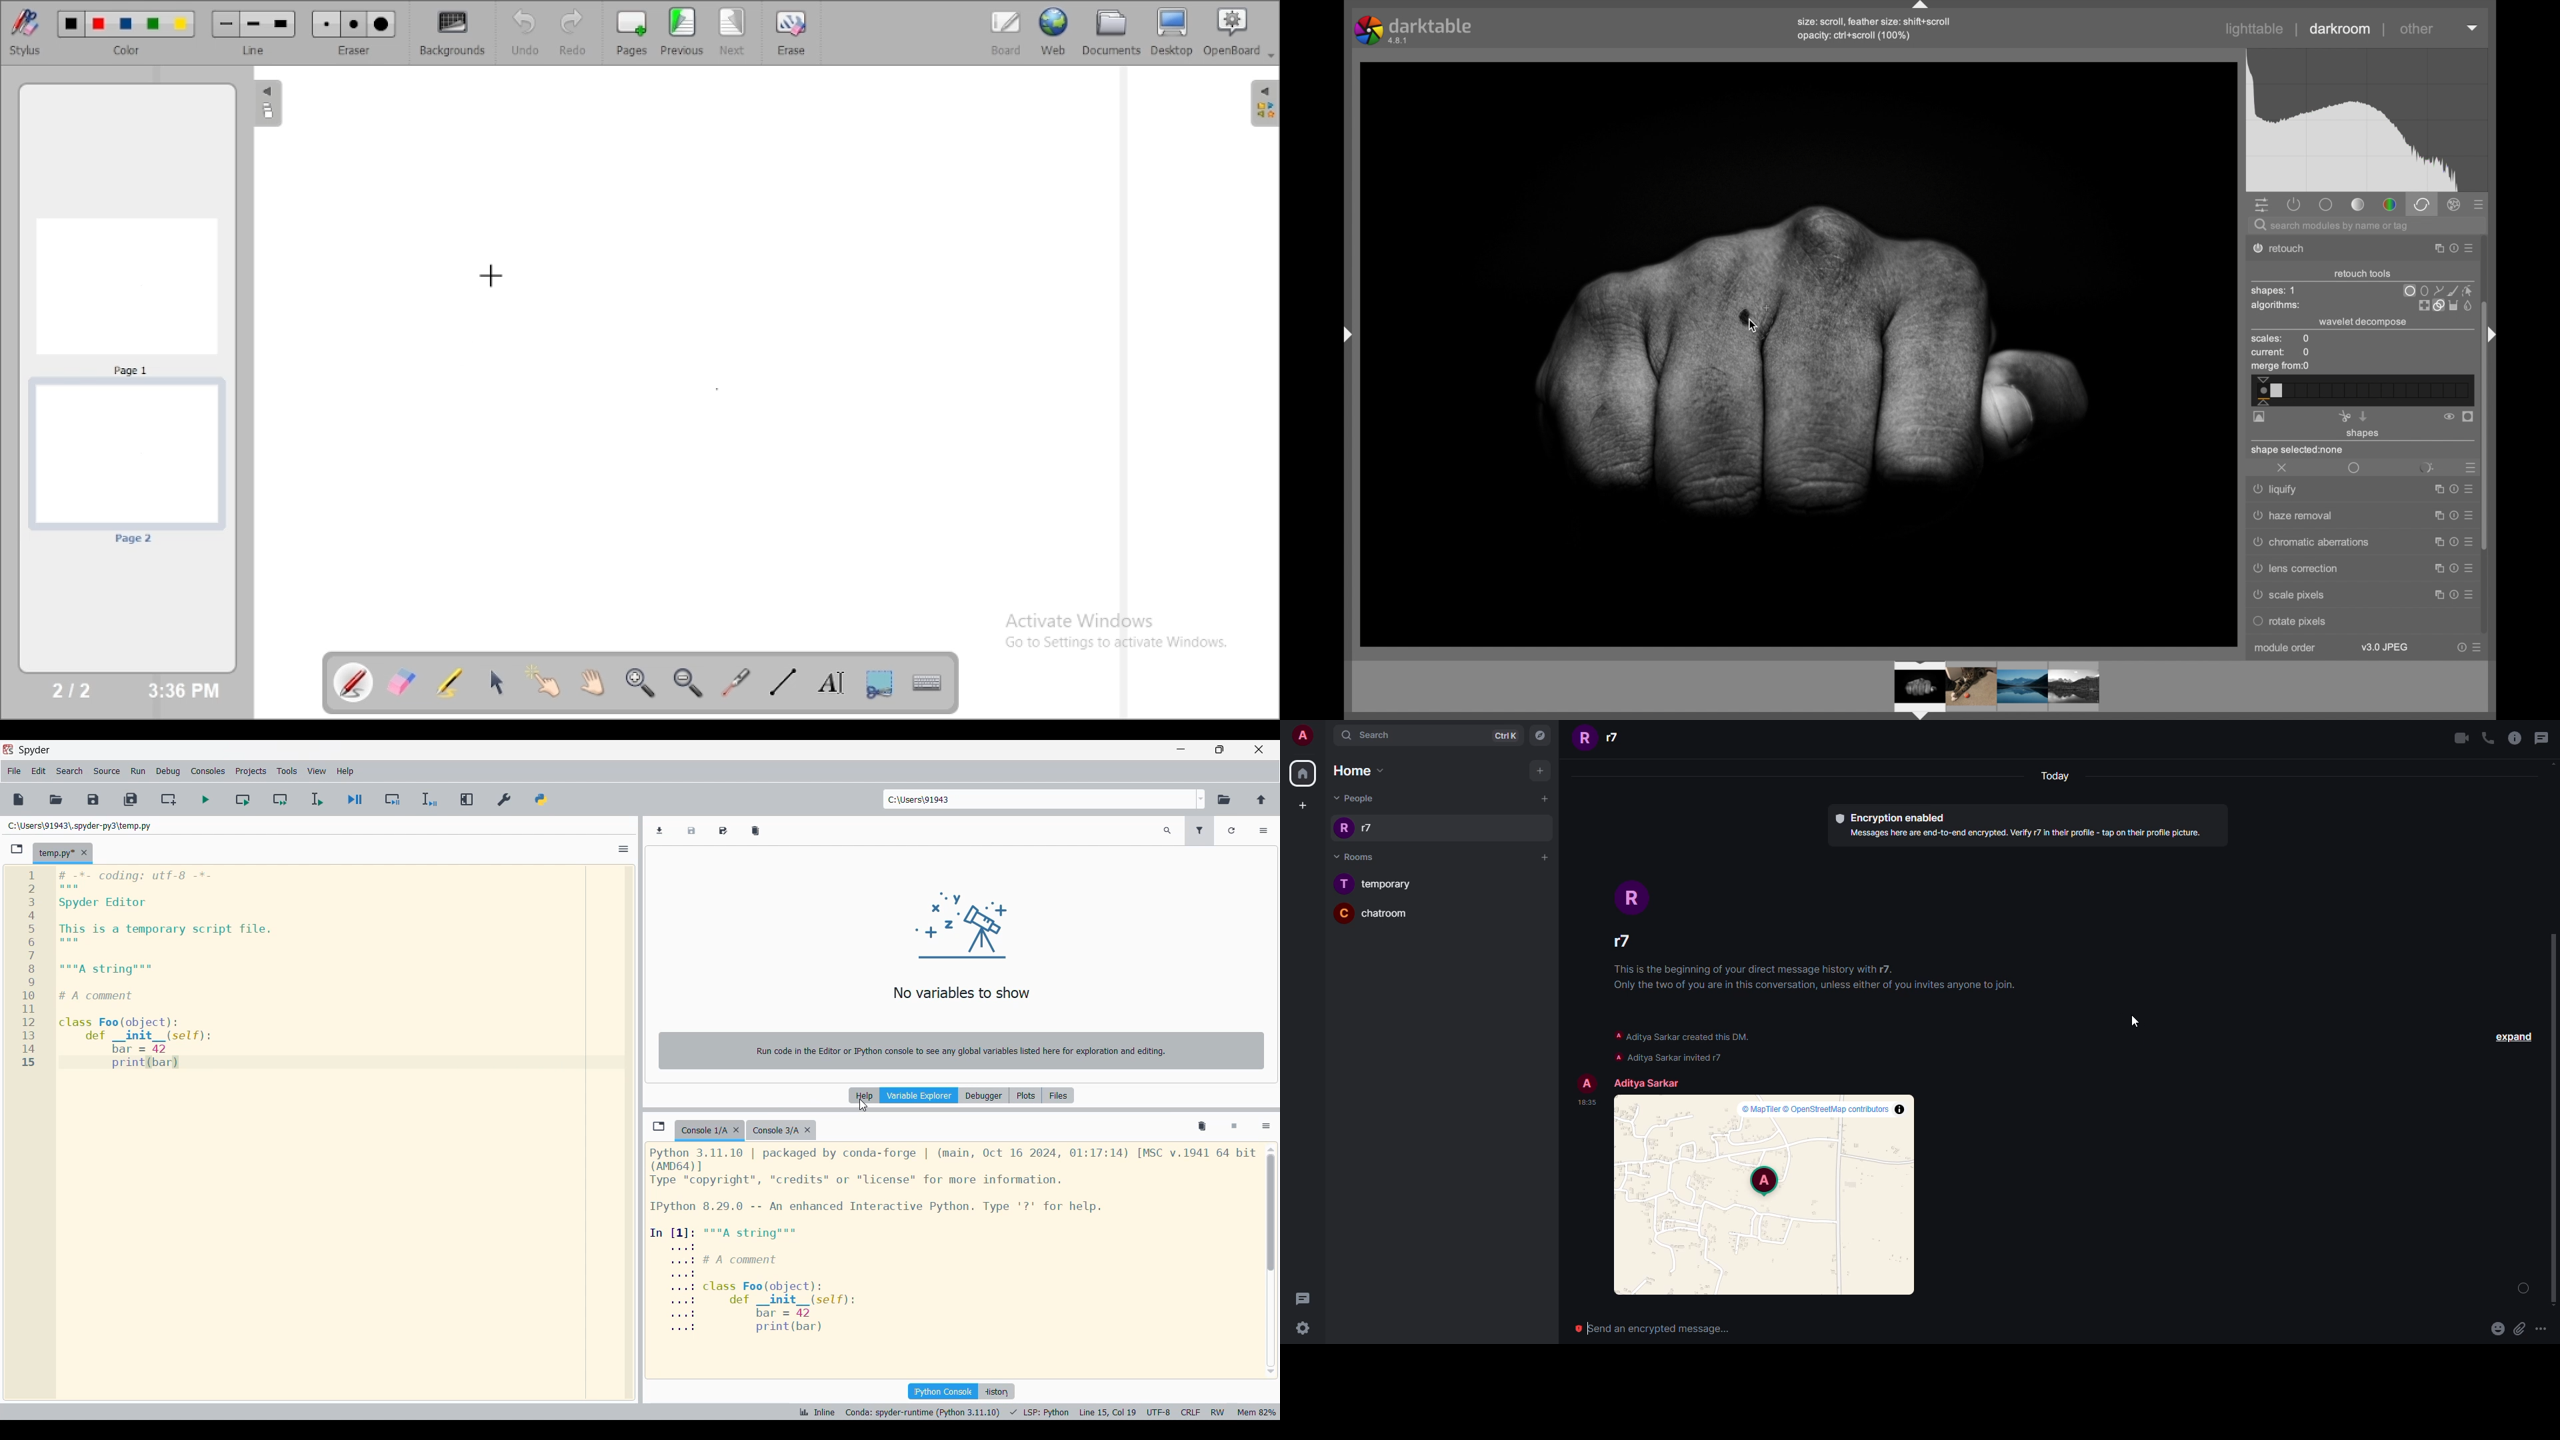 The width and height of the screenshot is (2576, 1456). I want to click on documents, so click(1110, 31).